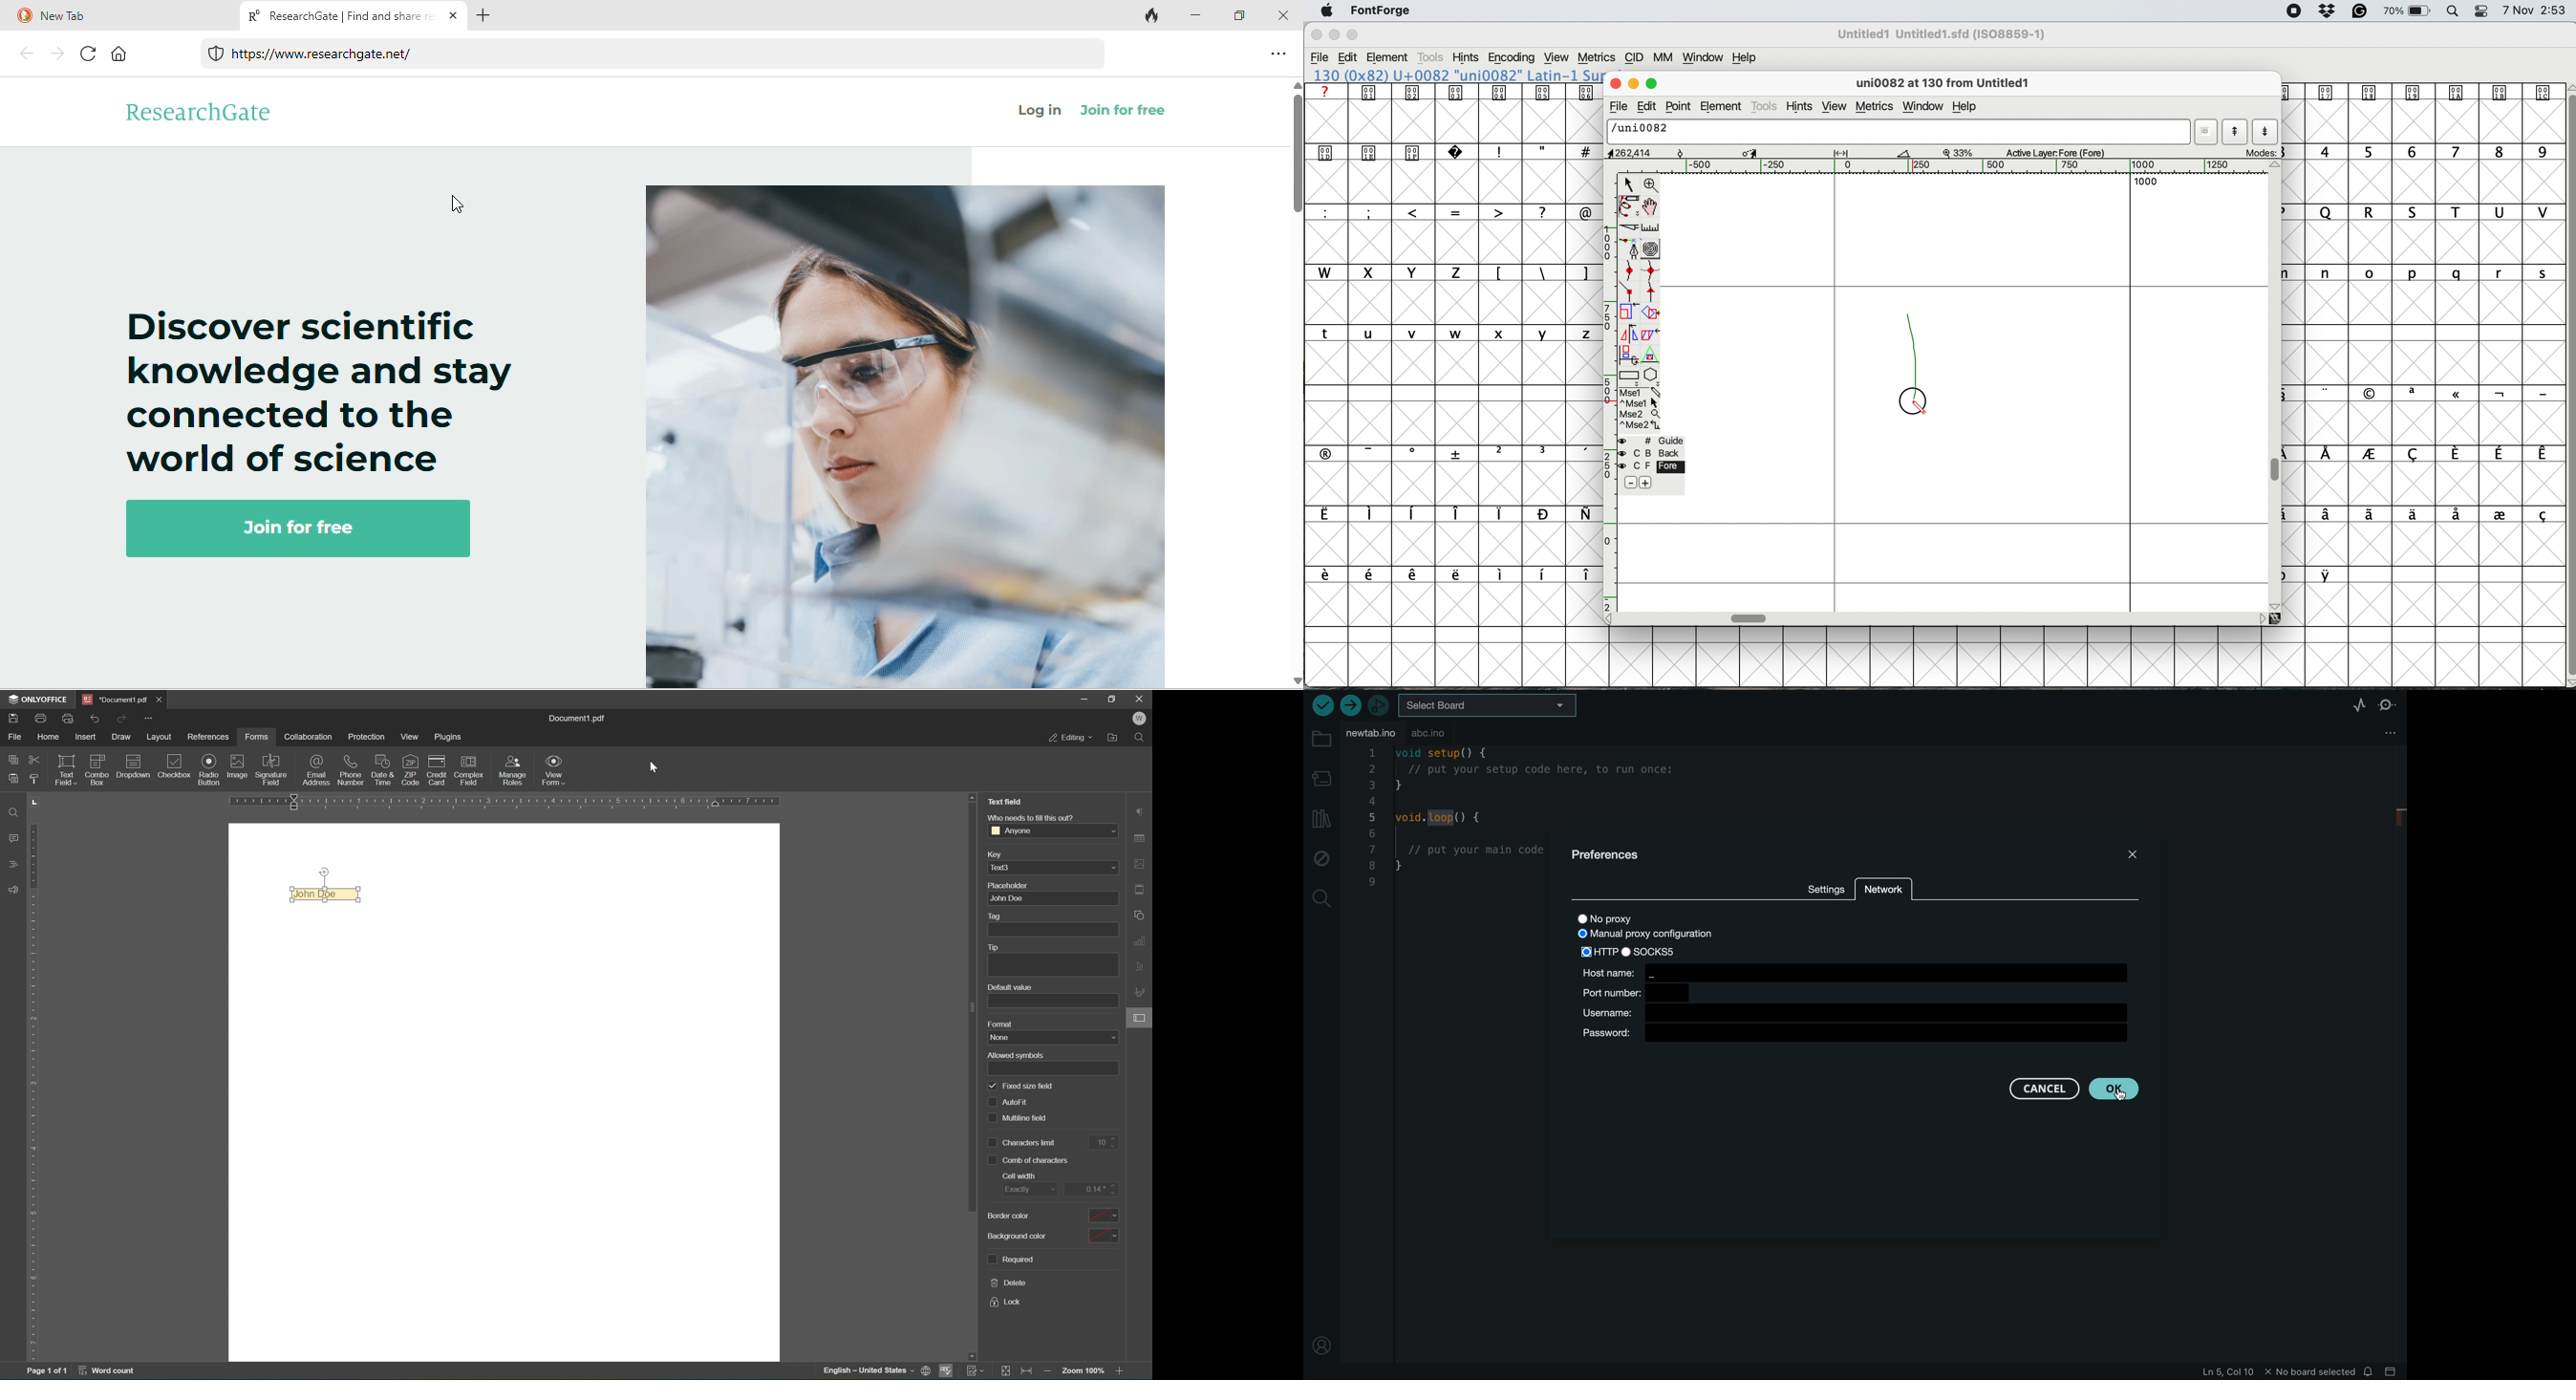 The height and width of the screenshot is (1400, 2576). Describe the element at coordinates (40, 698) in the screenshot. I see `onlyoffice` at that location.